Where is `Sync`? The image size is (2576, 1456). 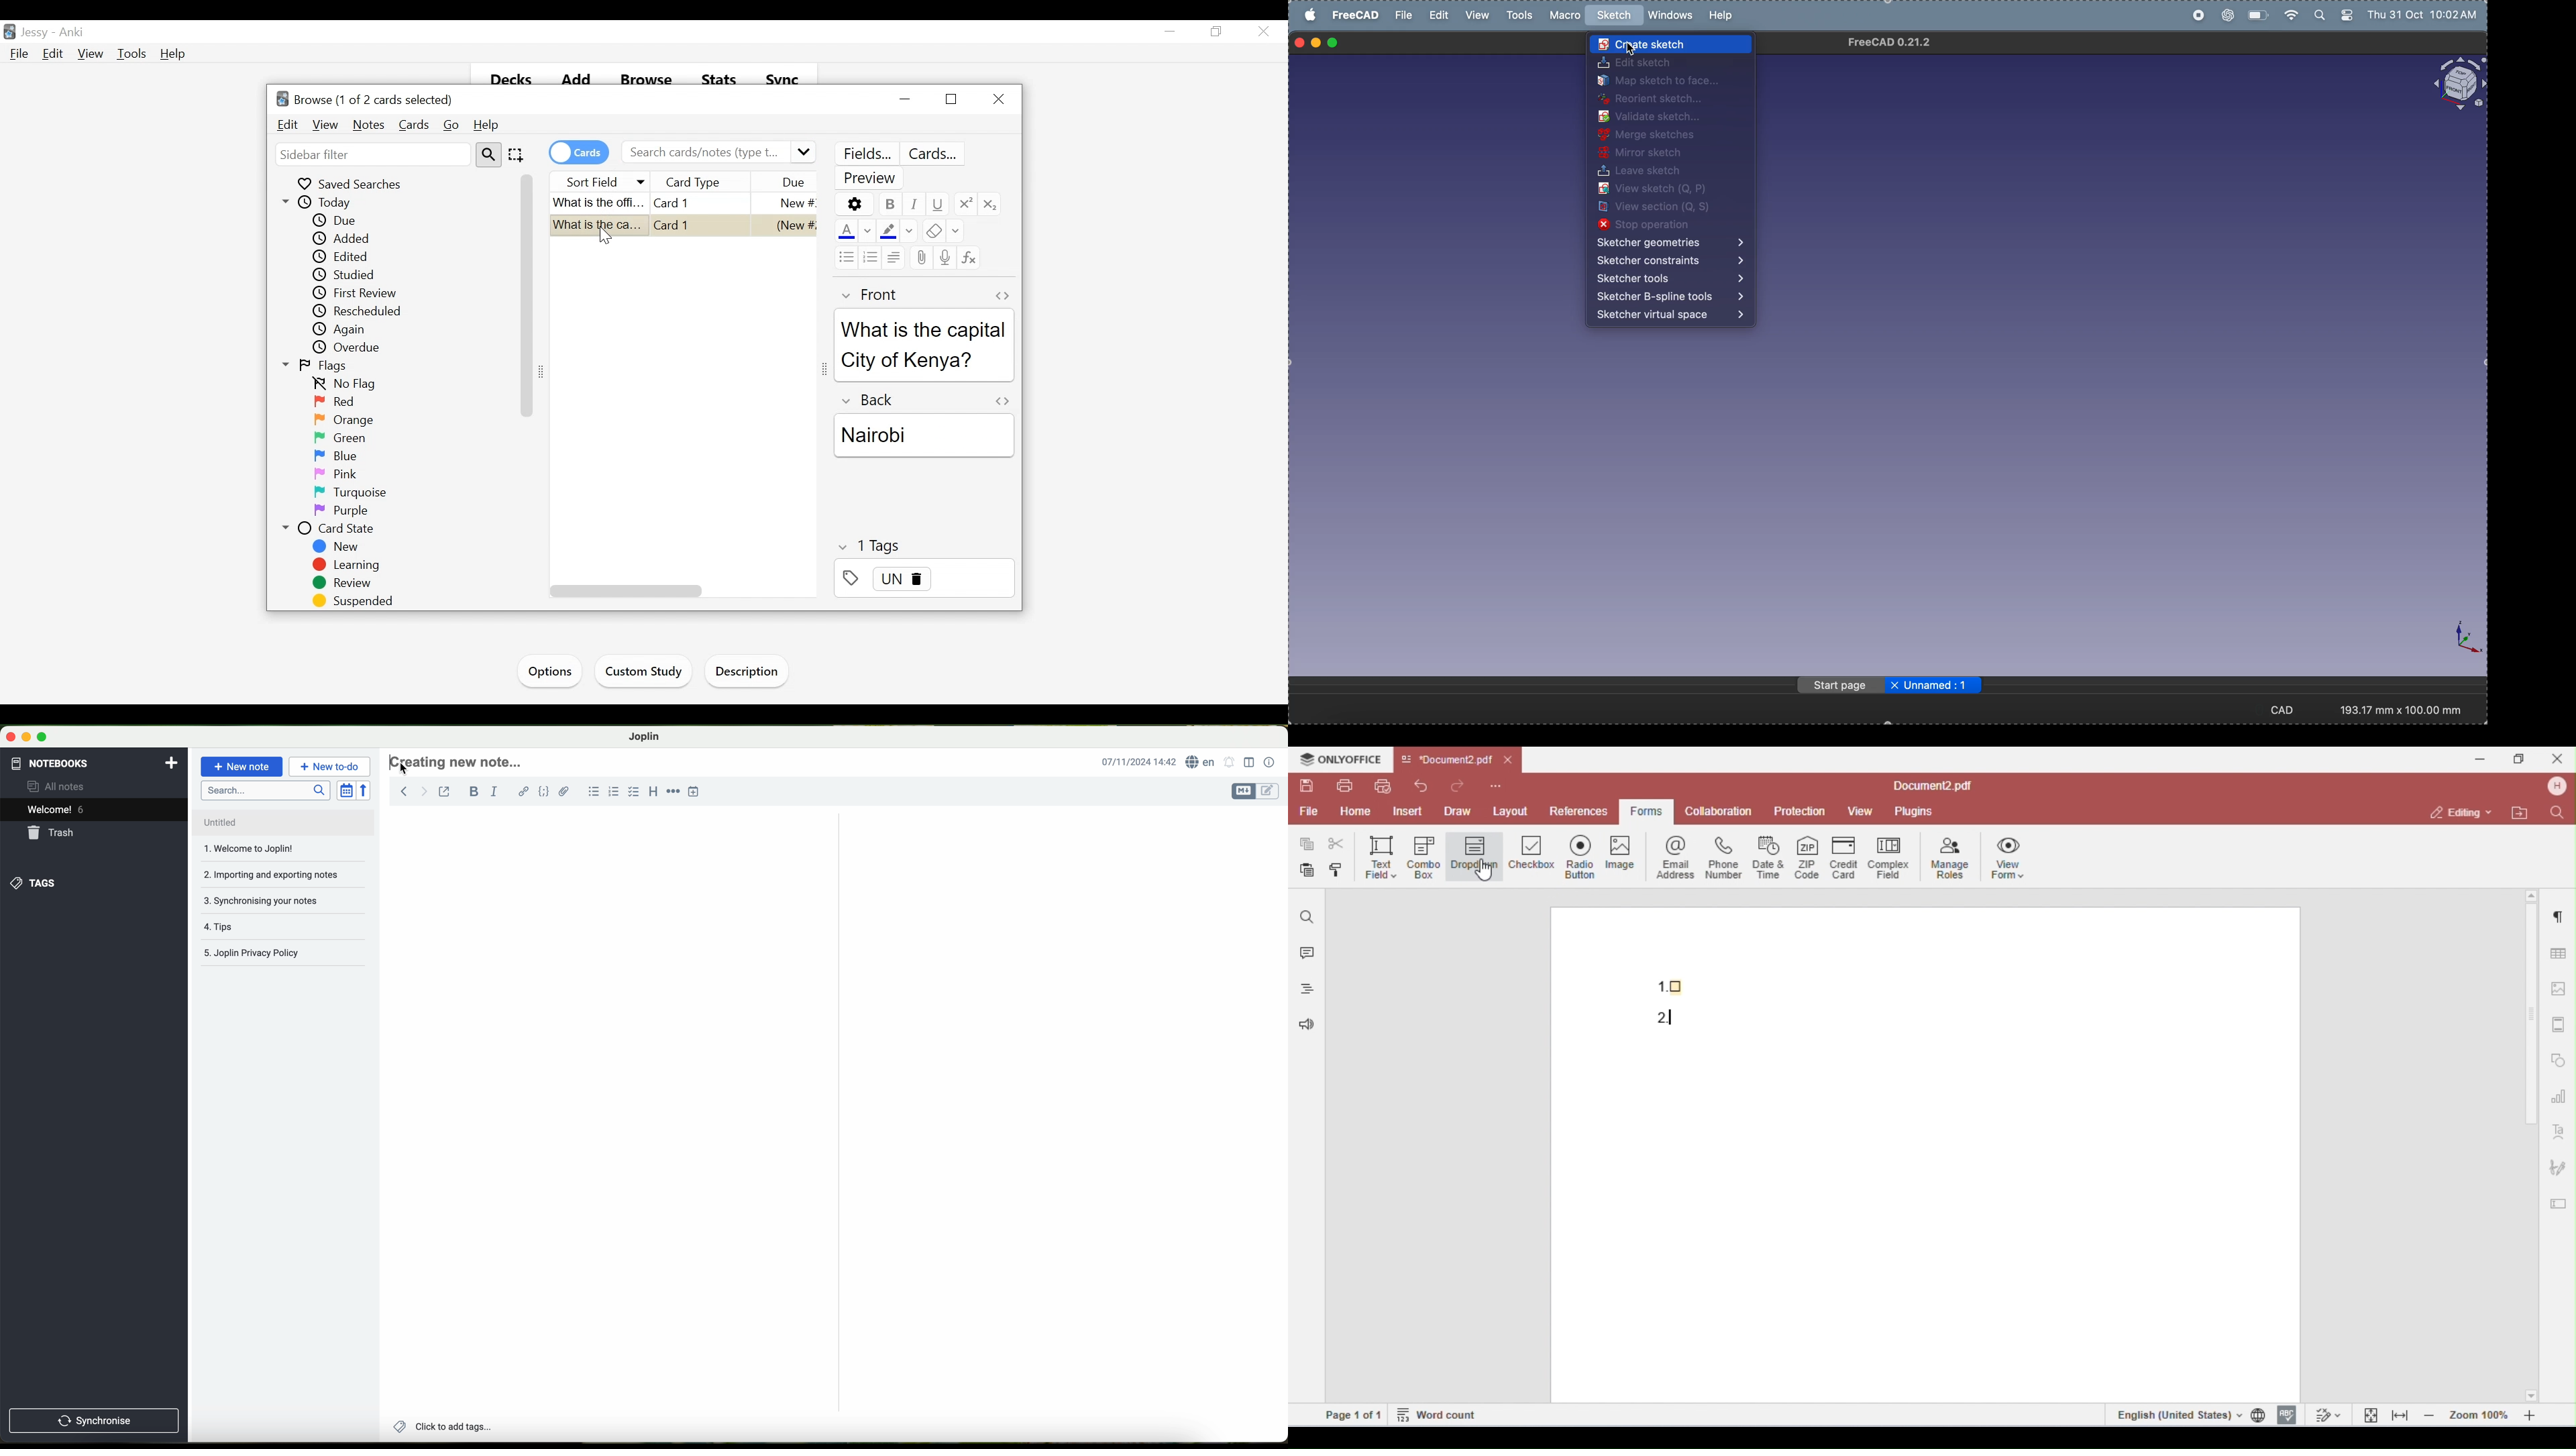
Sync is located at coordinates (784, 81).